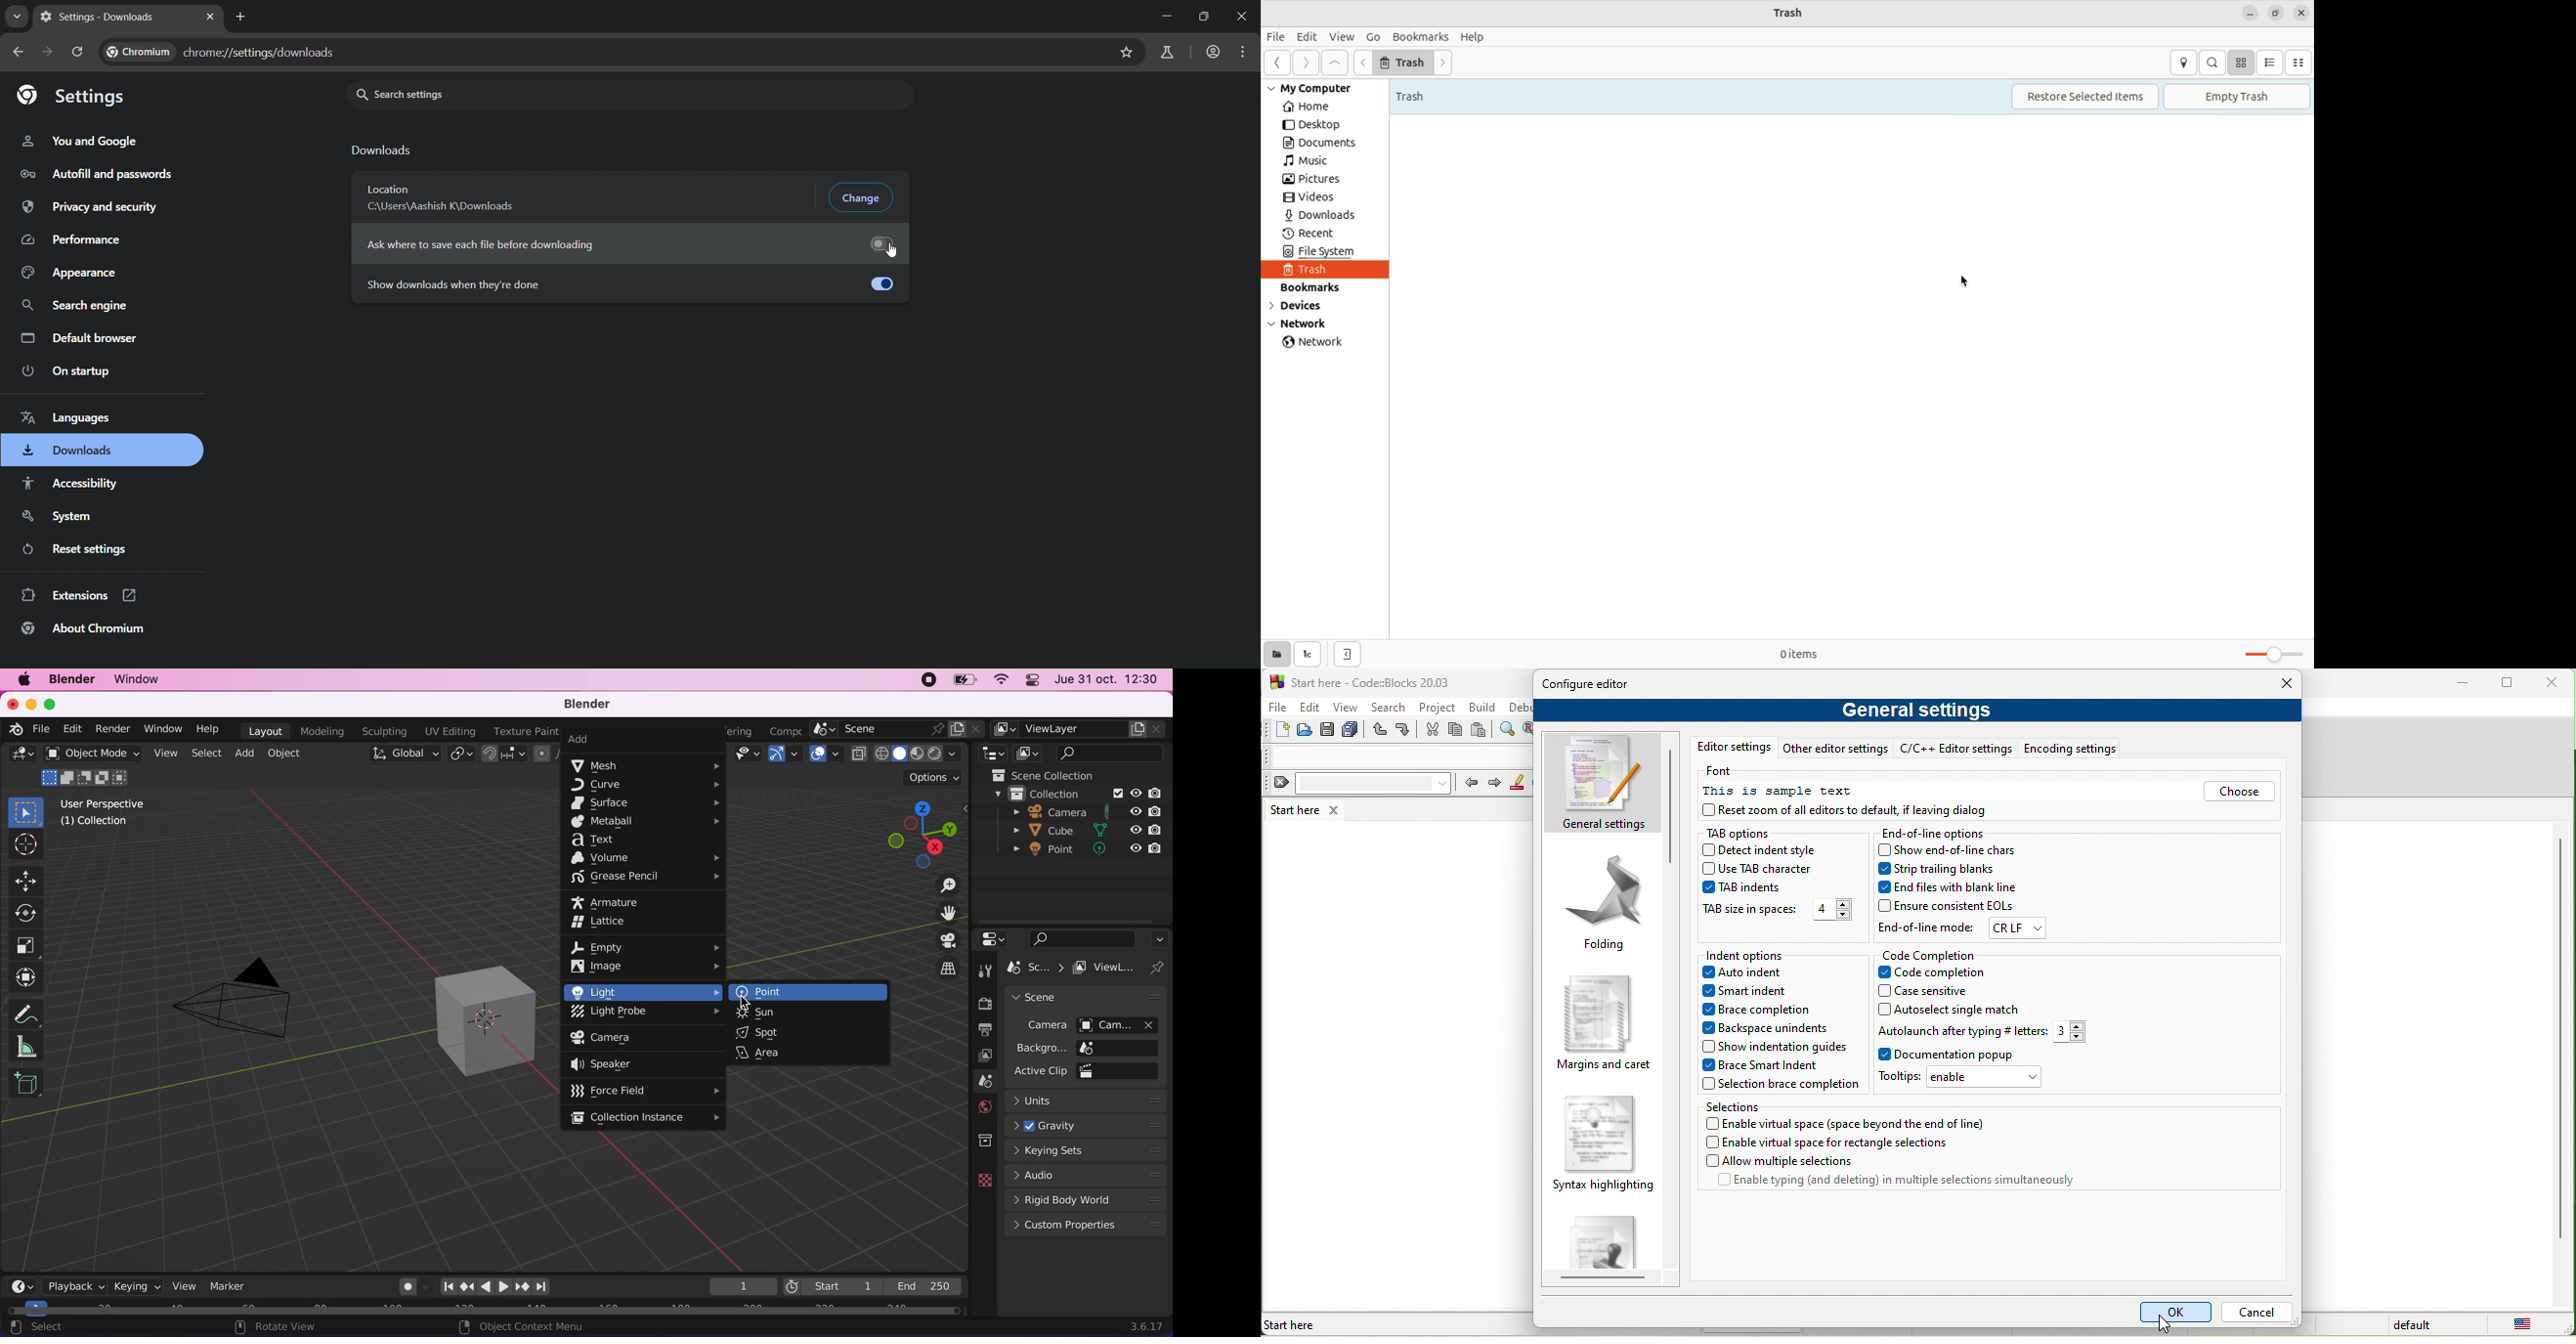 This screenshot has height=1344, width=2576. Describe the element at coordinates (1486, 707) in the screenshot. I see `build` at that location.